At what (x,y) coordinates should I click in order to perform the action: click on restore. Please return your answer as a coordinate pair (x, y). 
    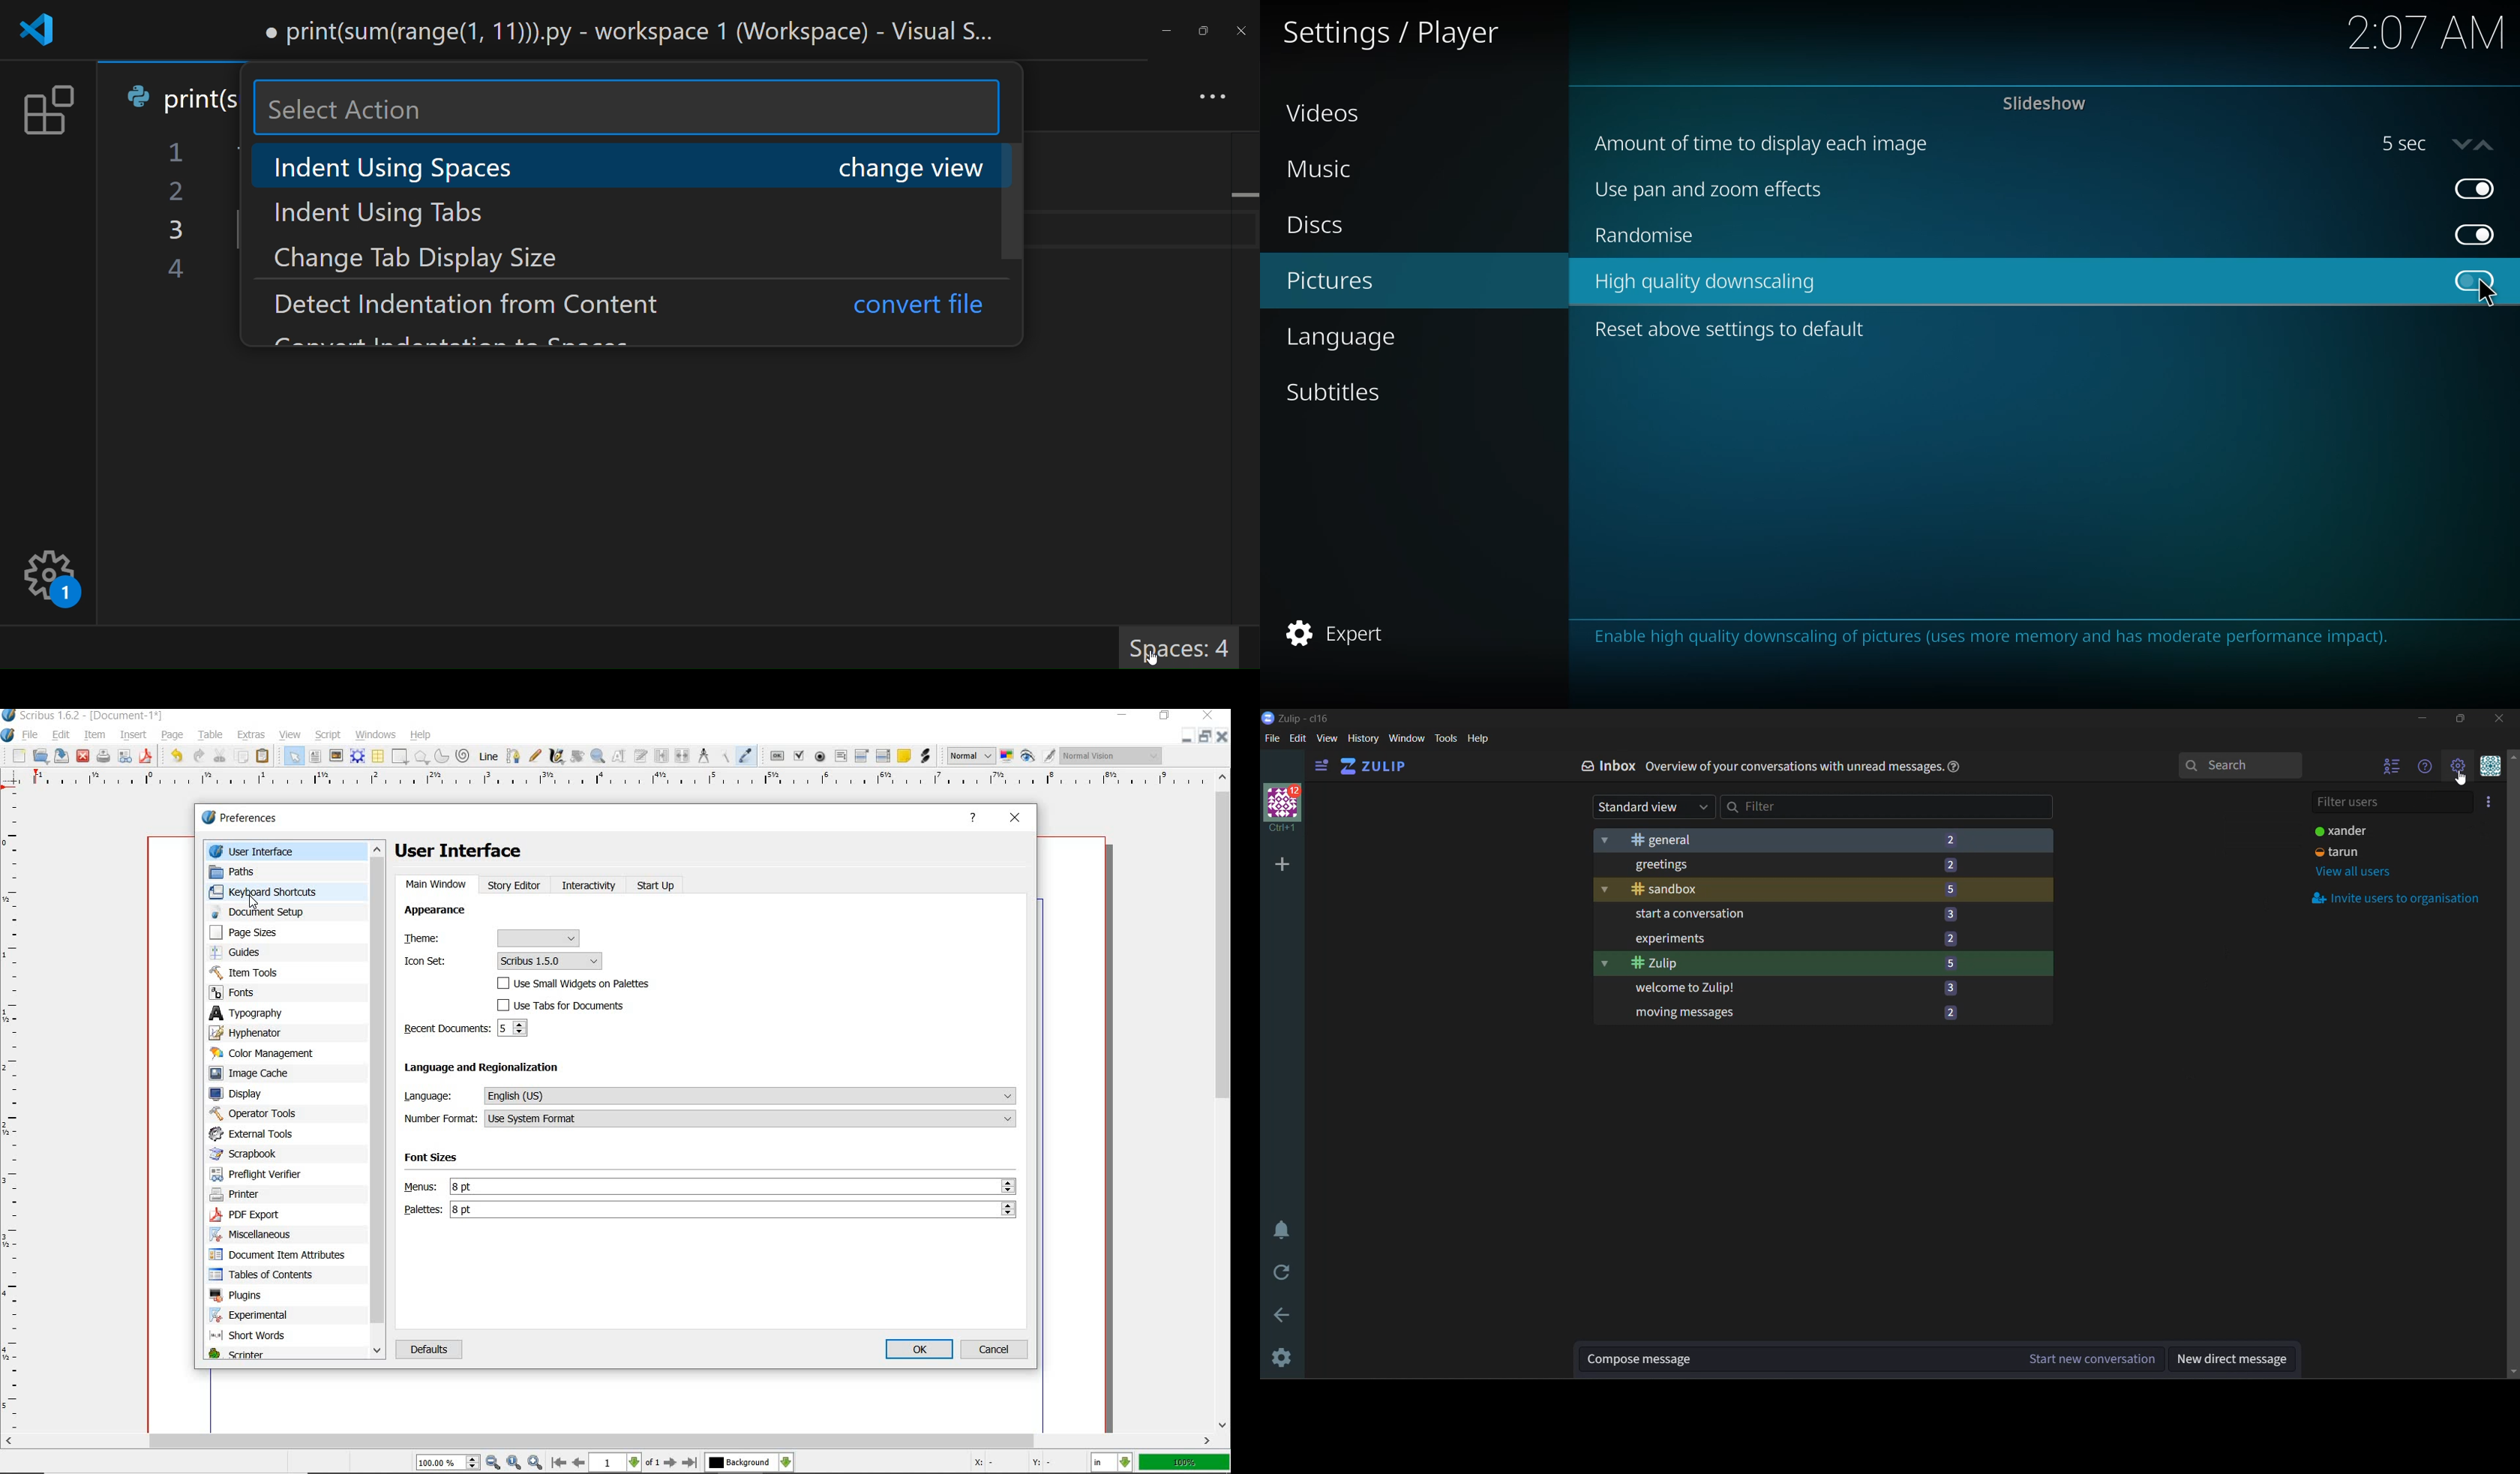
    Looking at the image, I should click on (1166, 715).